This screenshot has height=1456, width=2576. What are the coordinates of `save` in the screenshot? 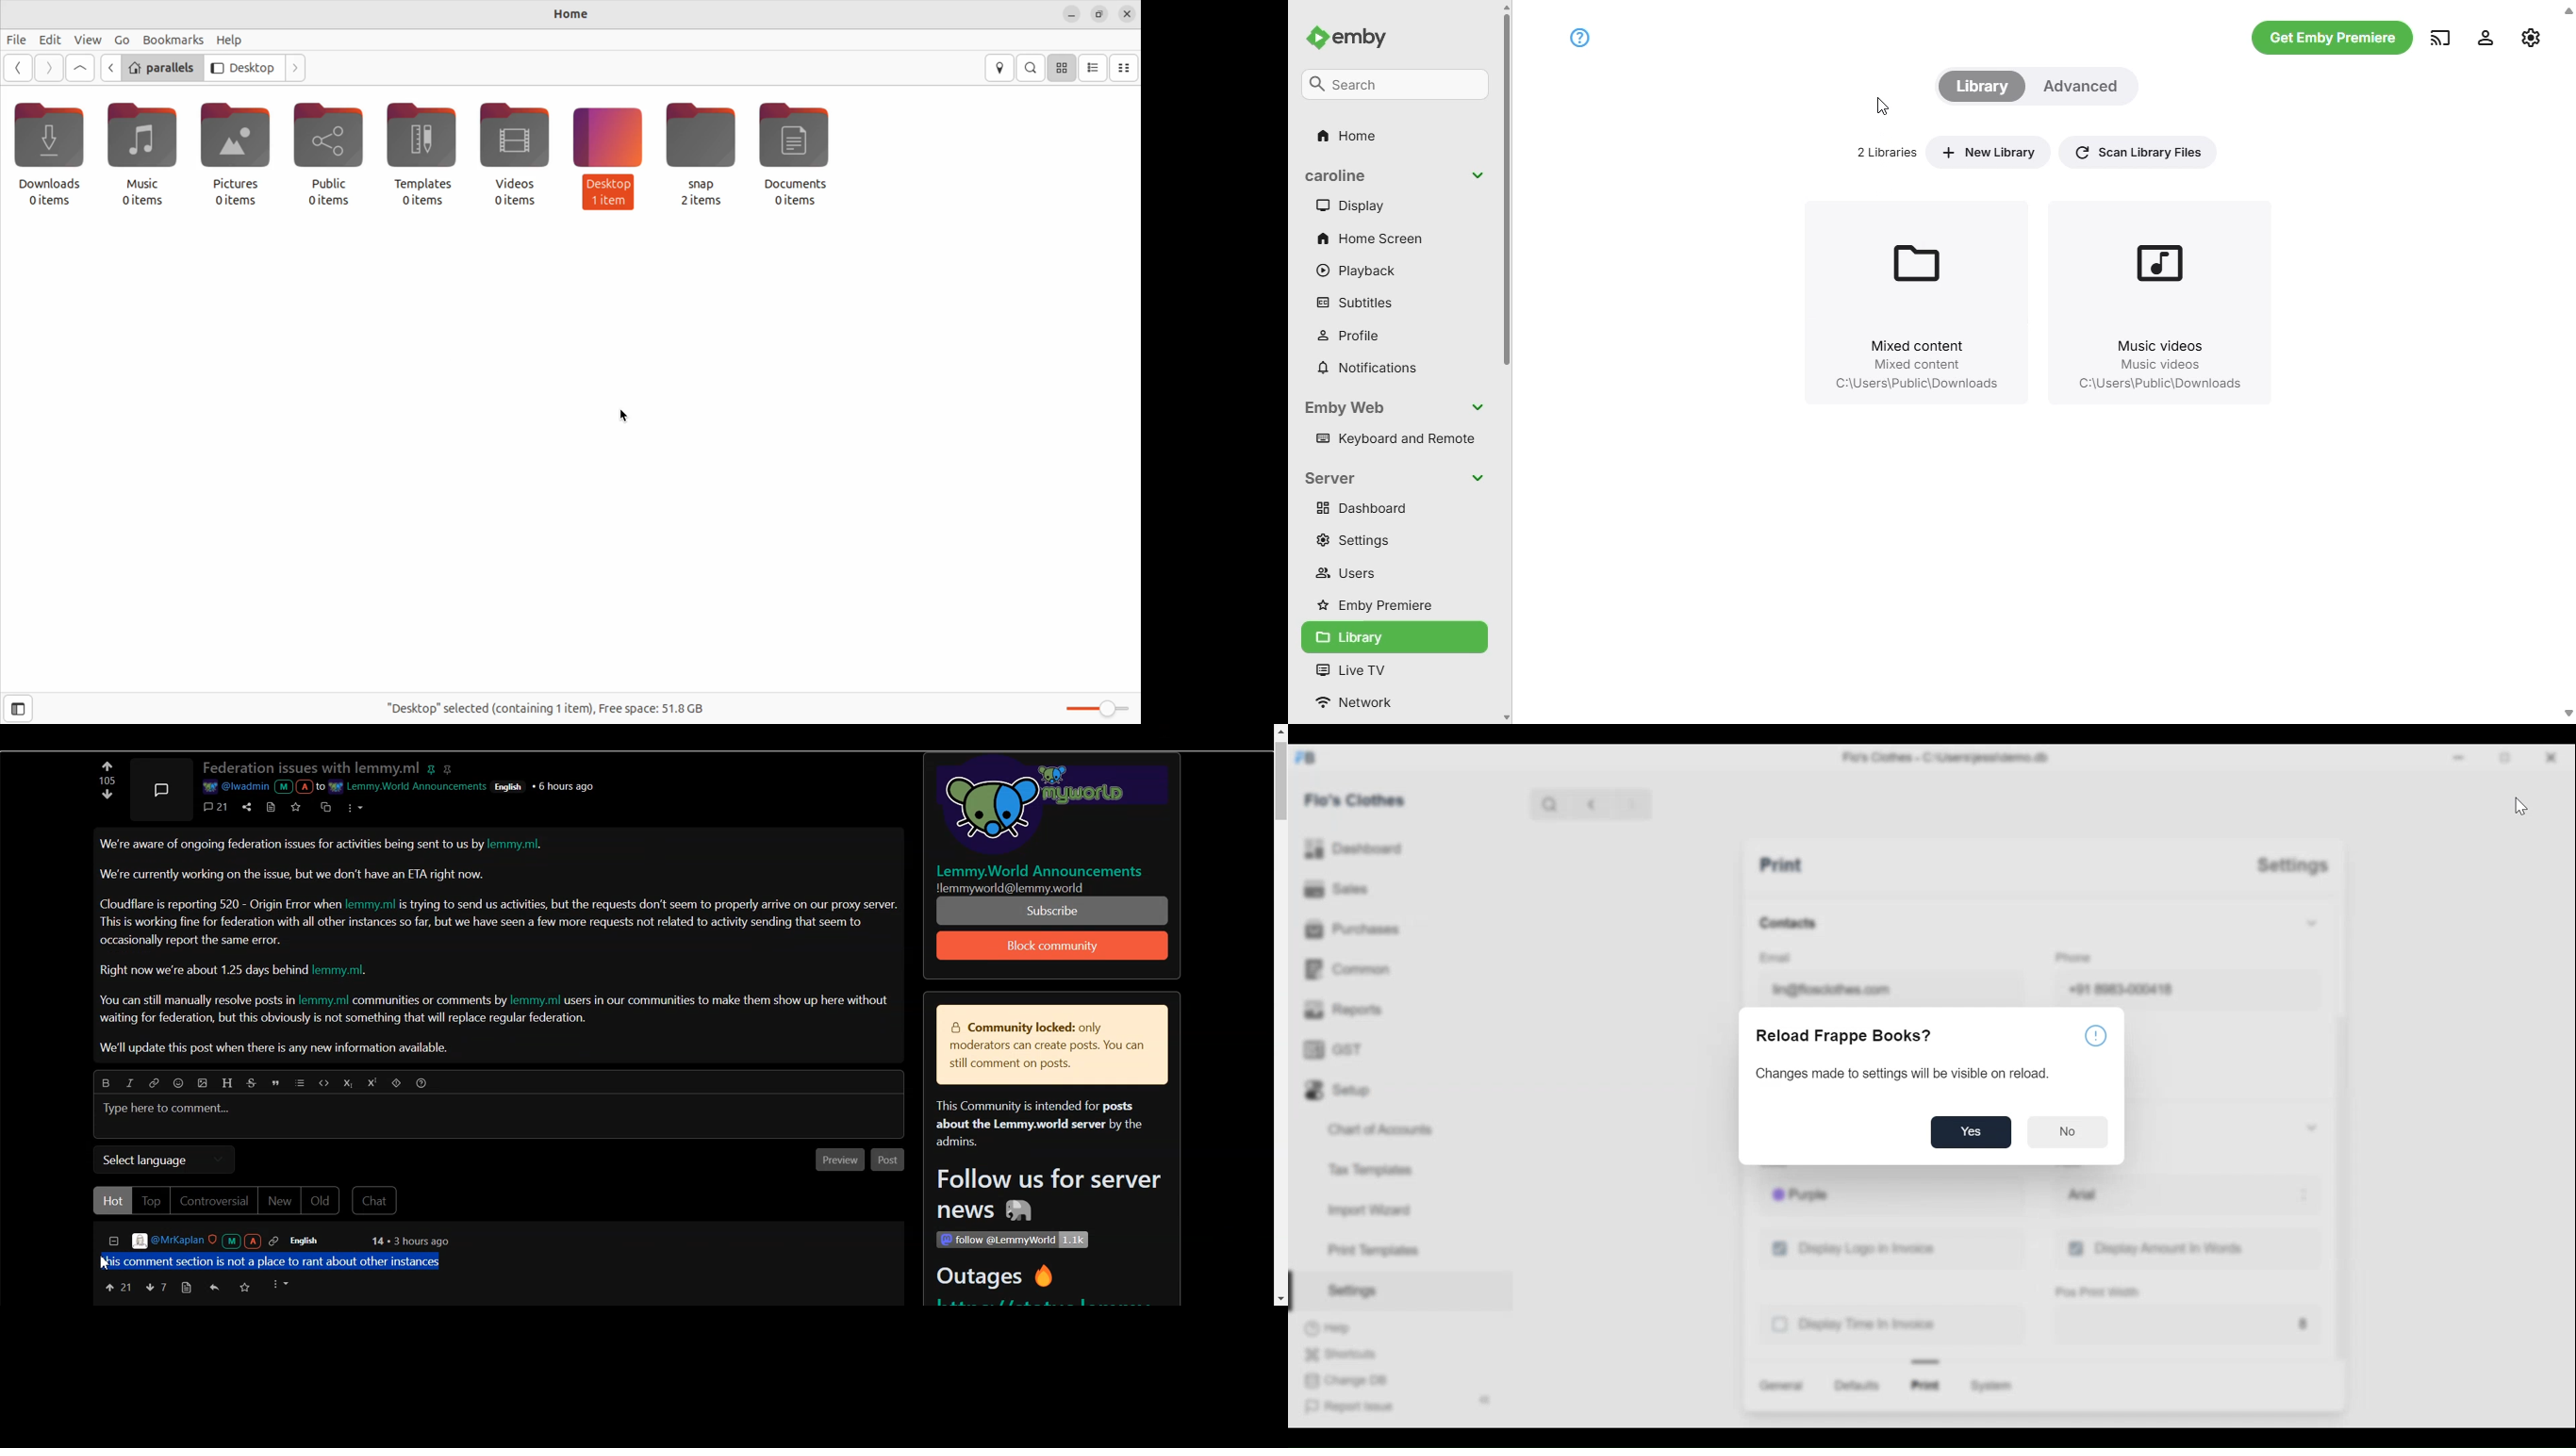 It's located at (299, 806).